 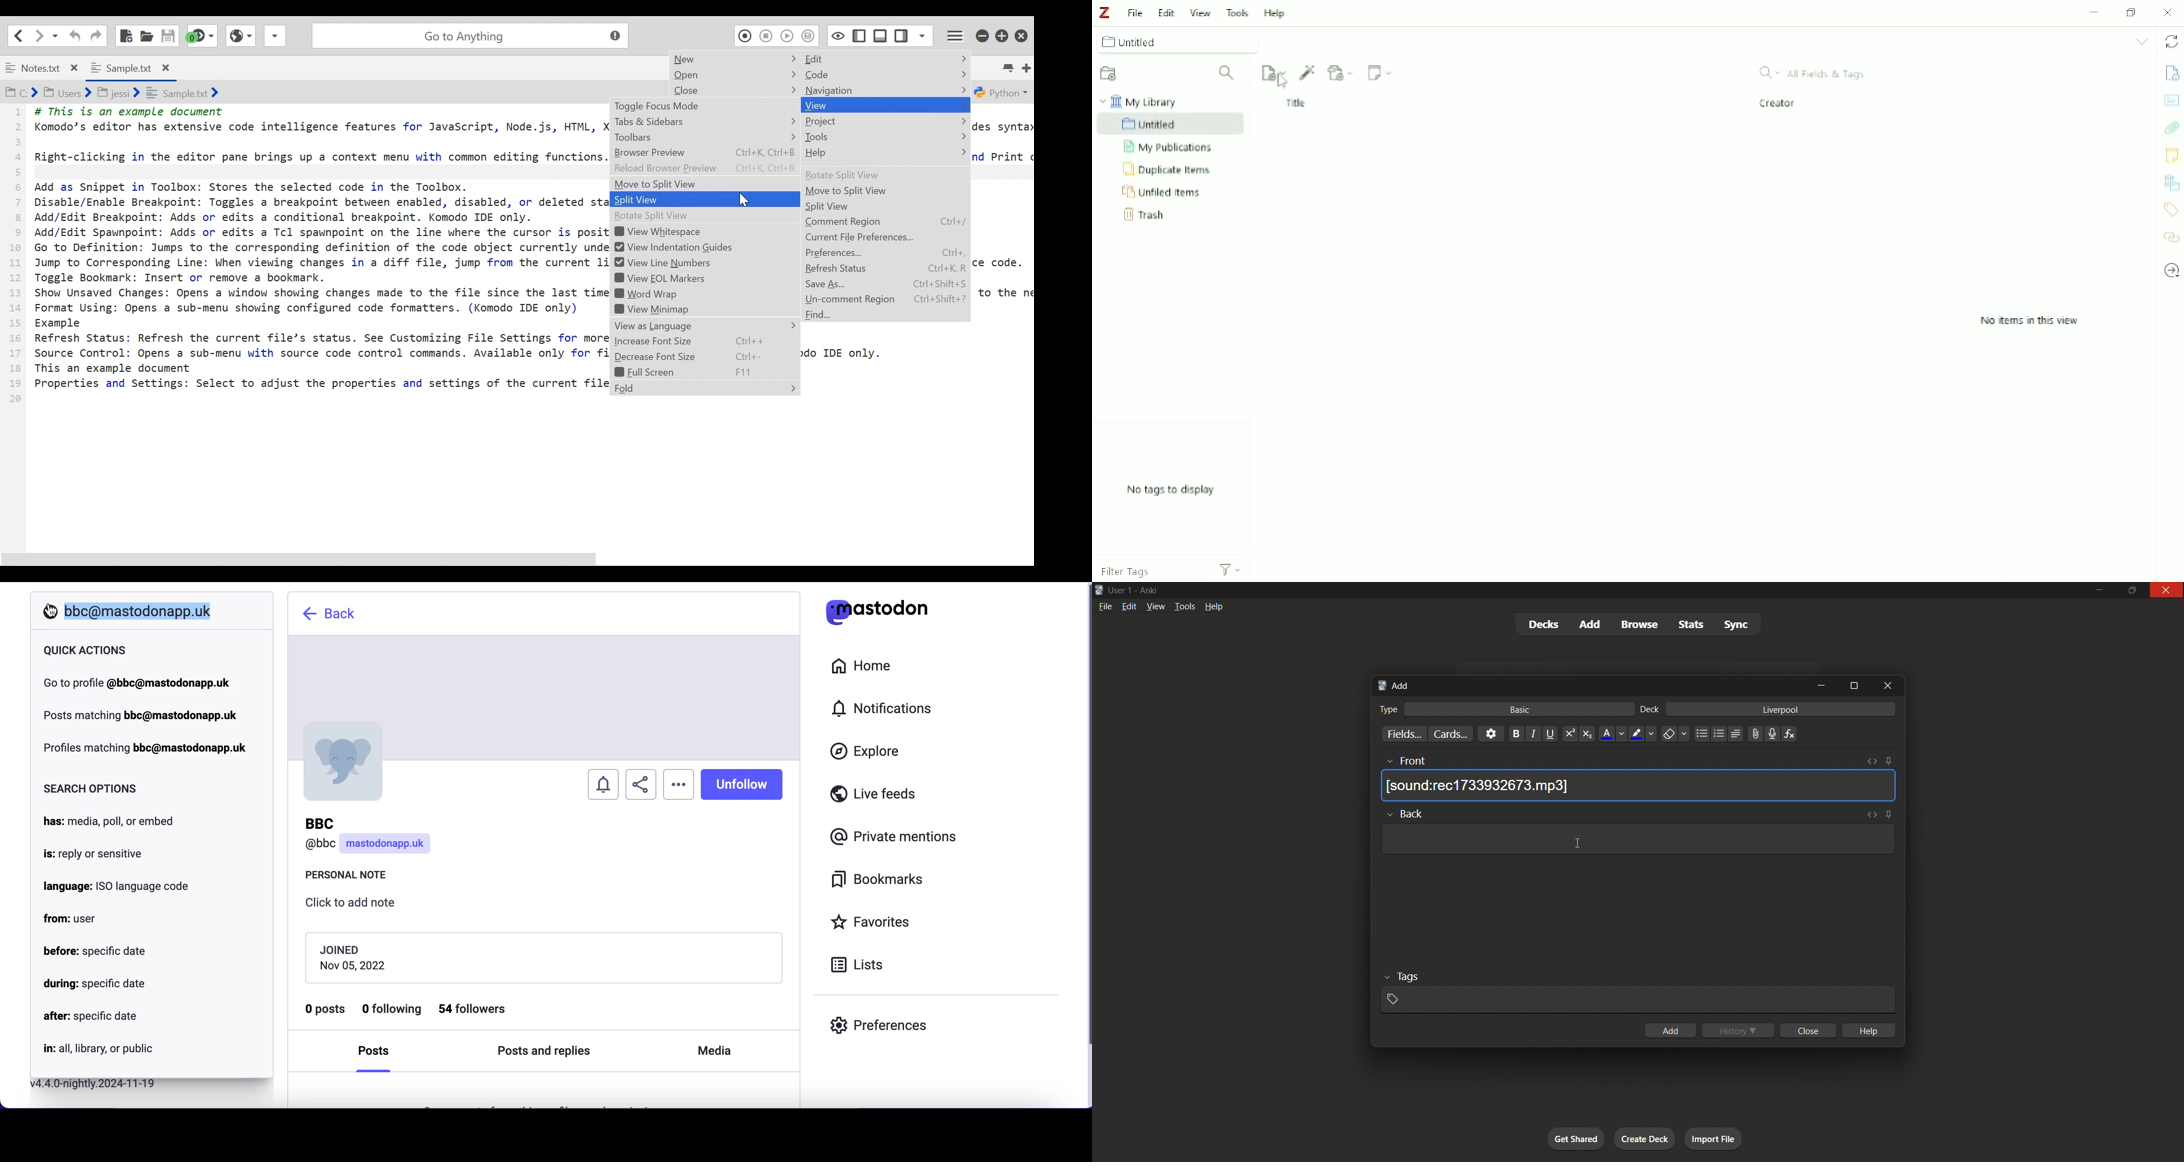 What do you see at coordinates (2141, 42) in the screenshot?
I see `List all tabs` at bounding box center [2141, 42].